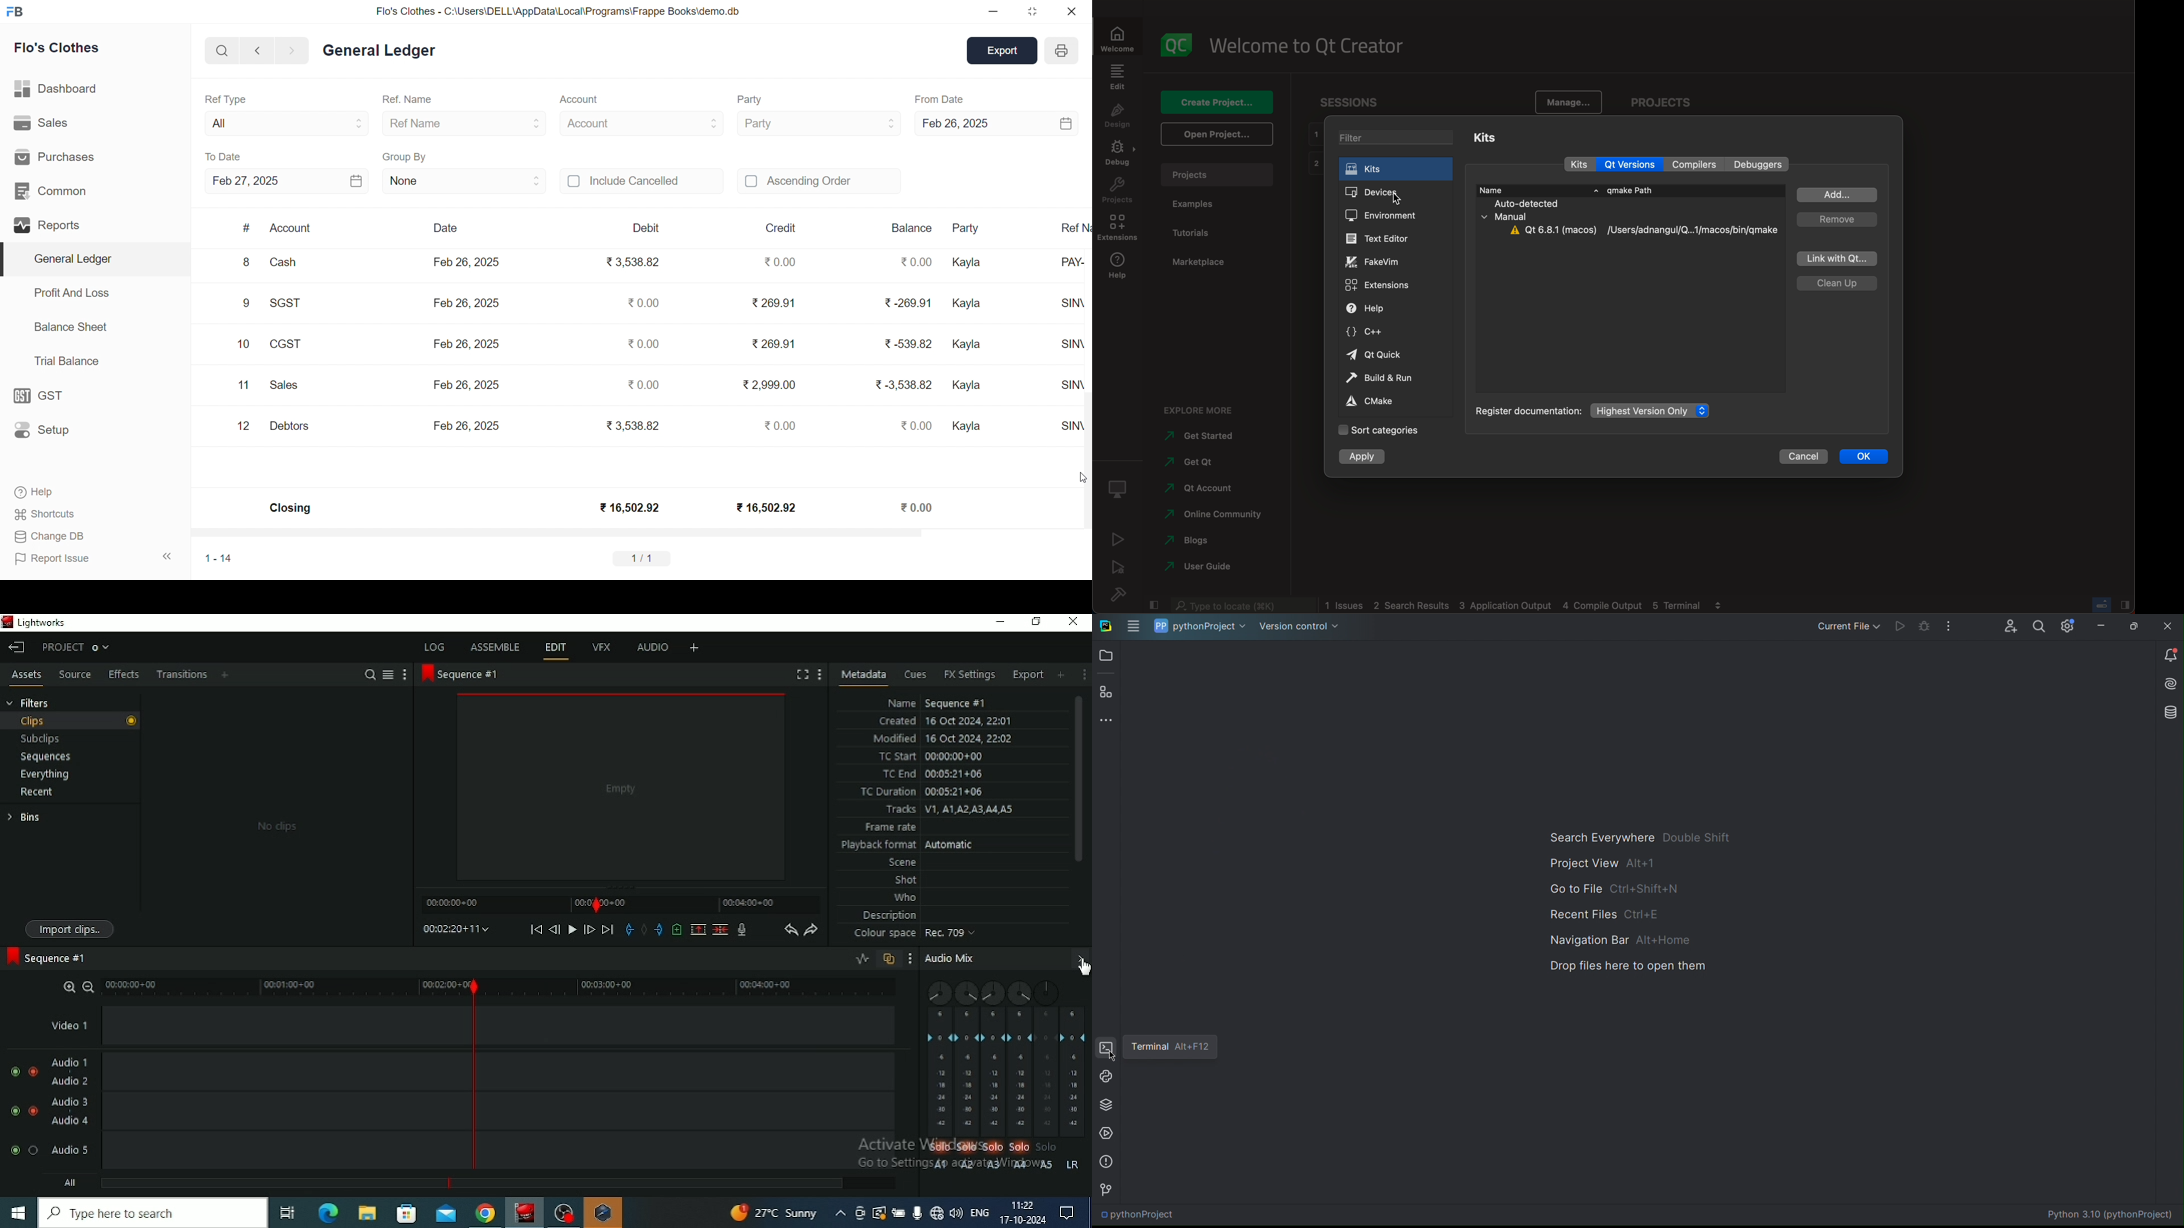  I want to click on Trial Balance, so click(68, 362).